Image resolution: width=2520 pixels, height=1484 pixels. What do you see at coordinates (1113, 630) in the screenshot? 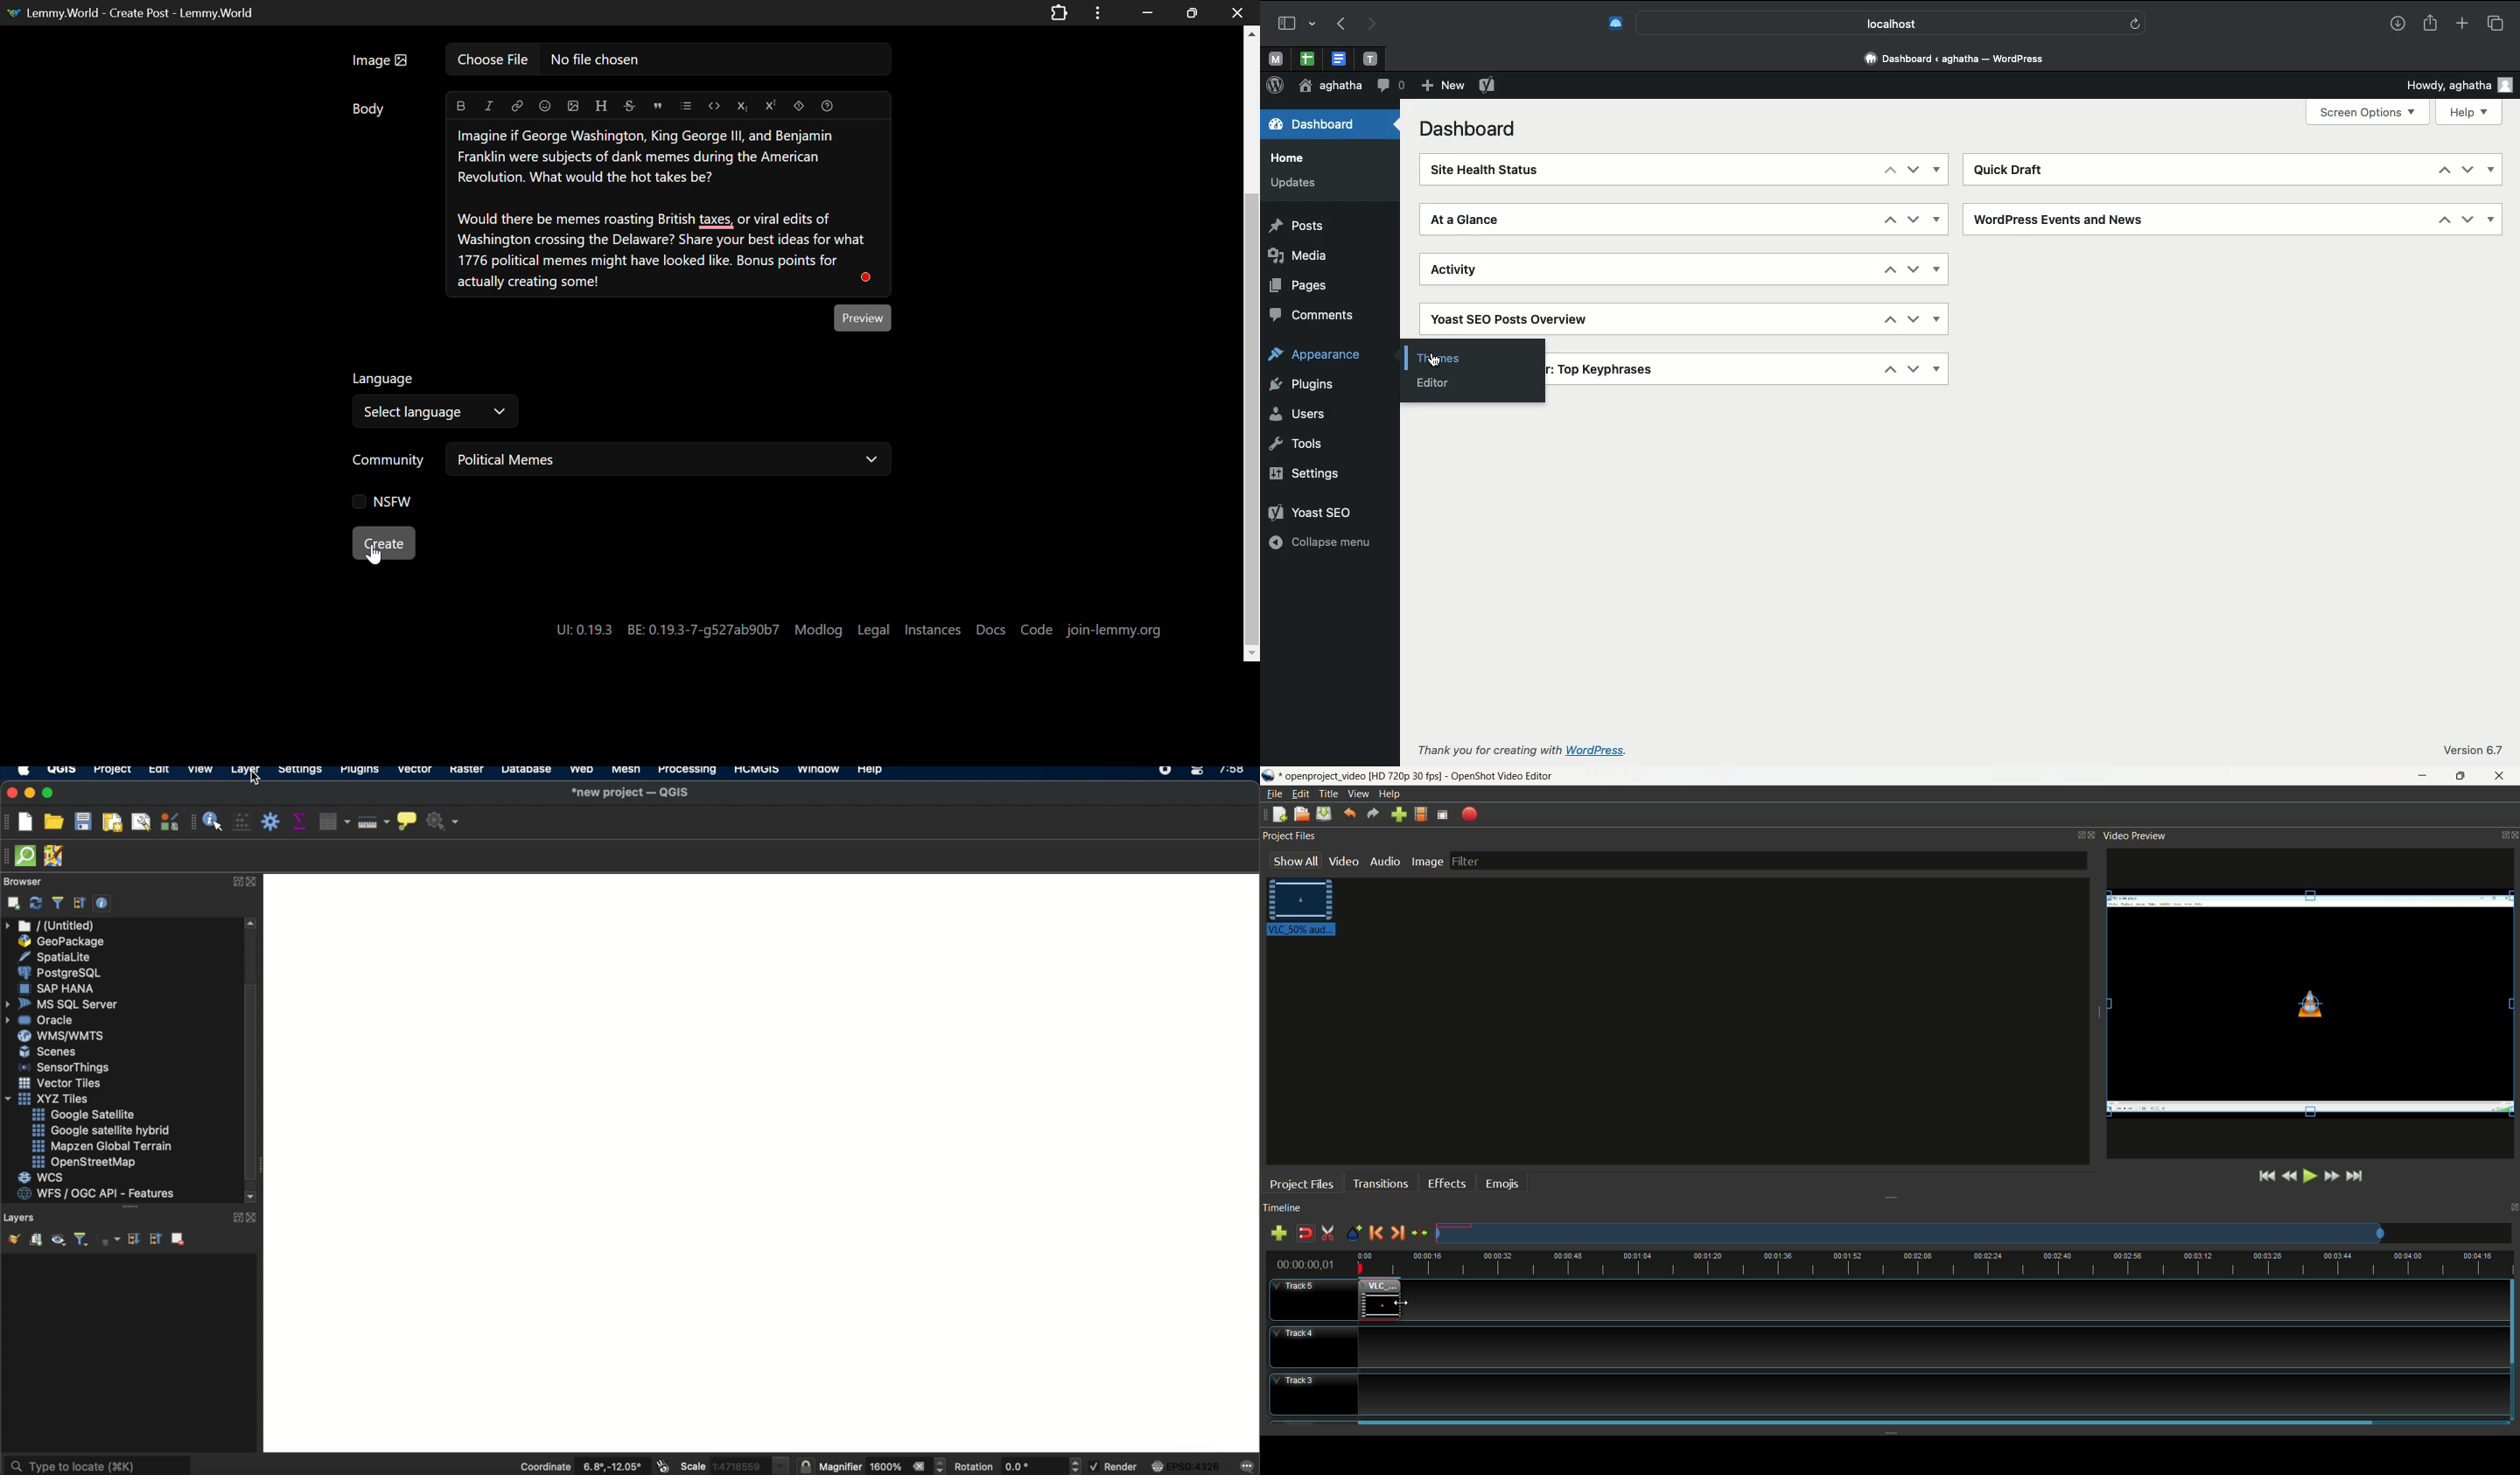
I see `join-lemmy.org` at bounding box center [1113, 630].